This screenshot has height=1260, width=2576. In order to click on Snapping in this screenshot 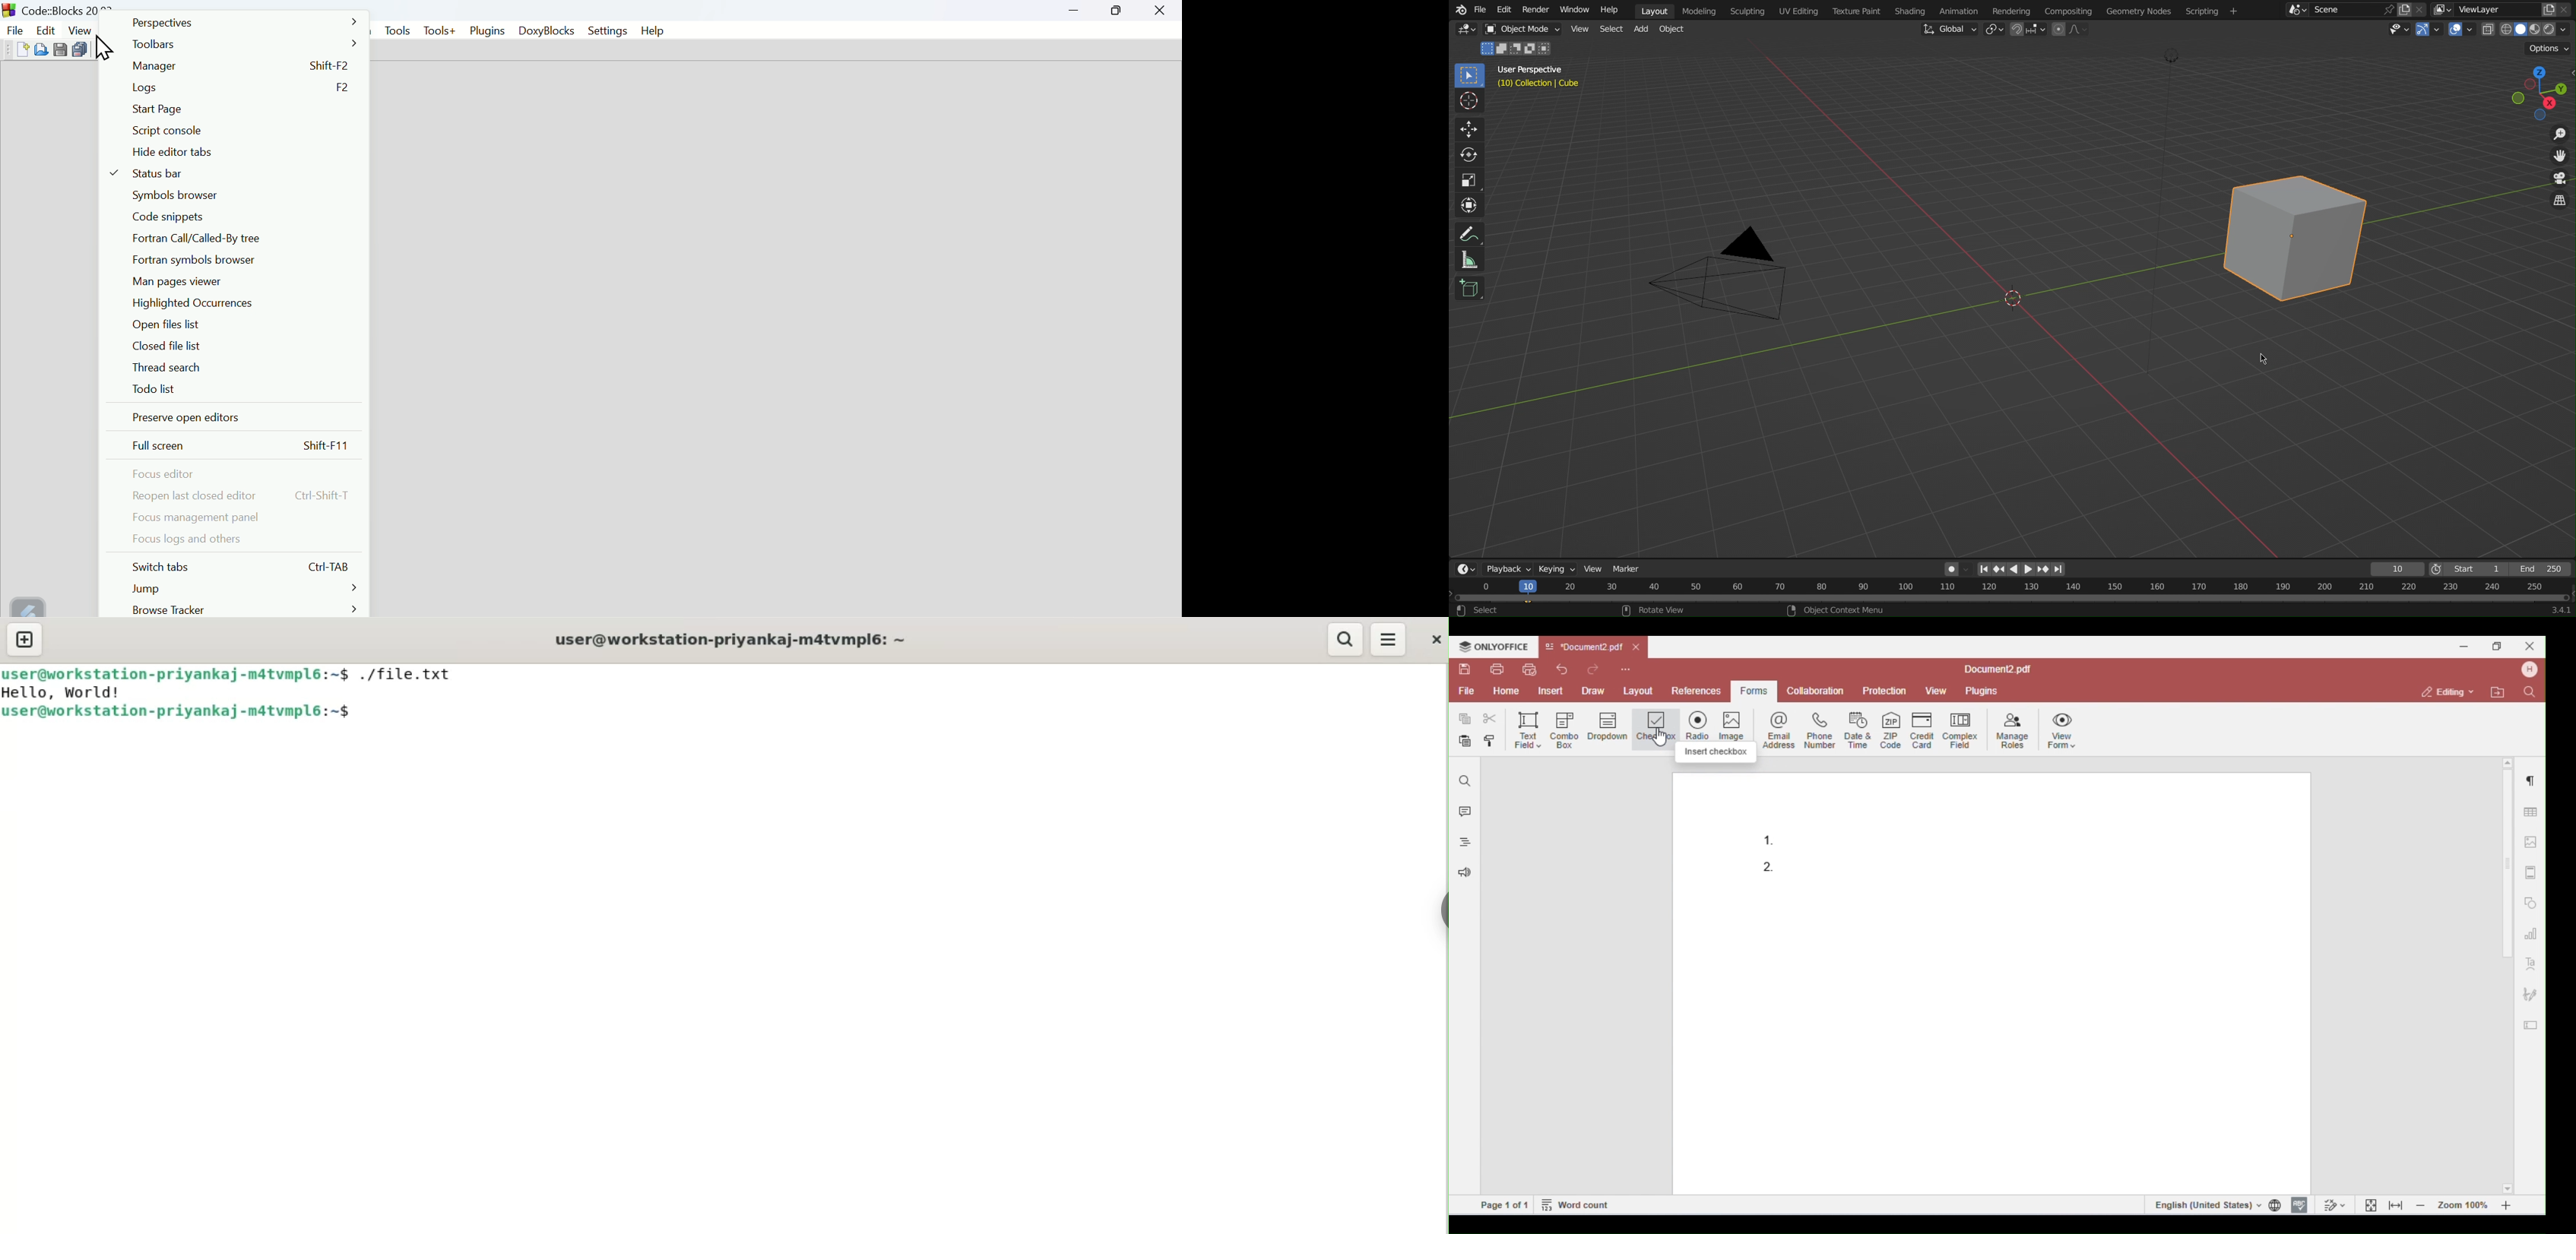, I will do `click(2029, 29)`.